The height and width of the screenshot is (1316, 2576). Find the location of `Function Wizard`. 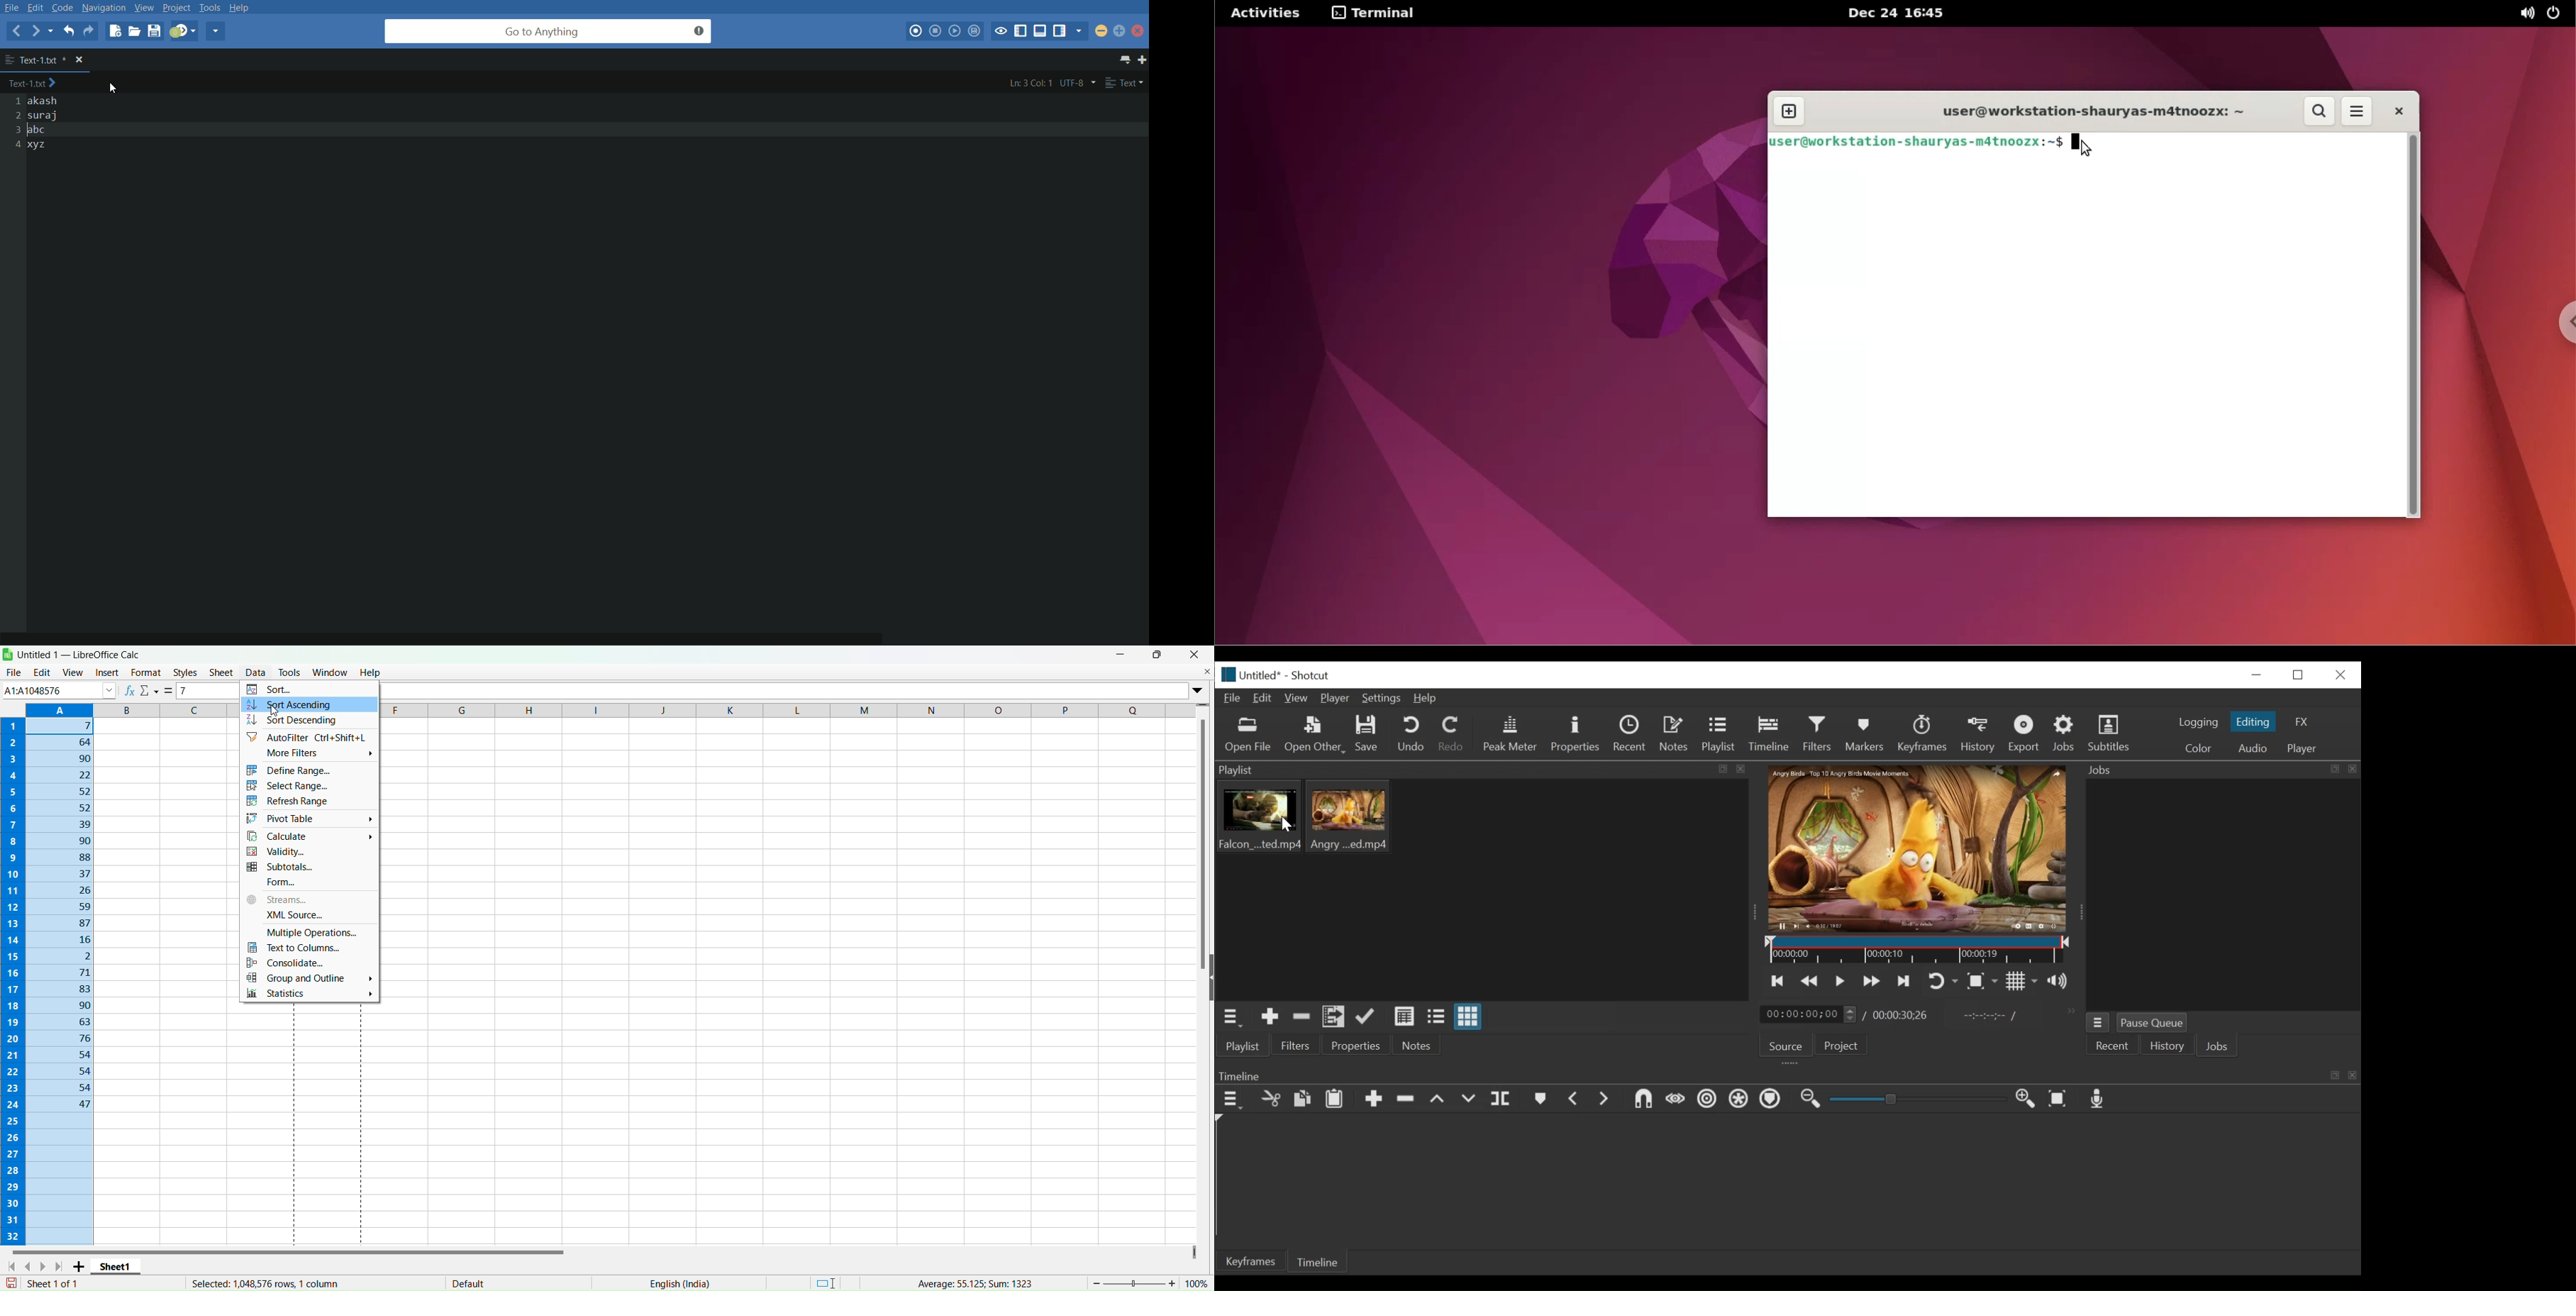

Function Wizard is located at coordinates (130, 690).